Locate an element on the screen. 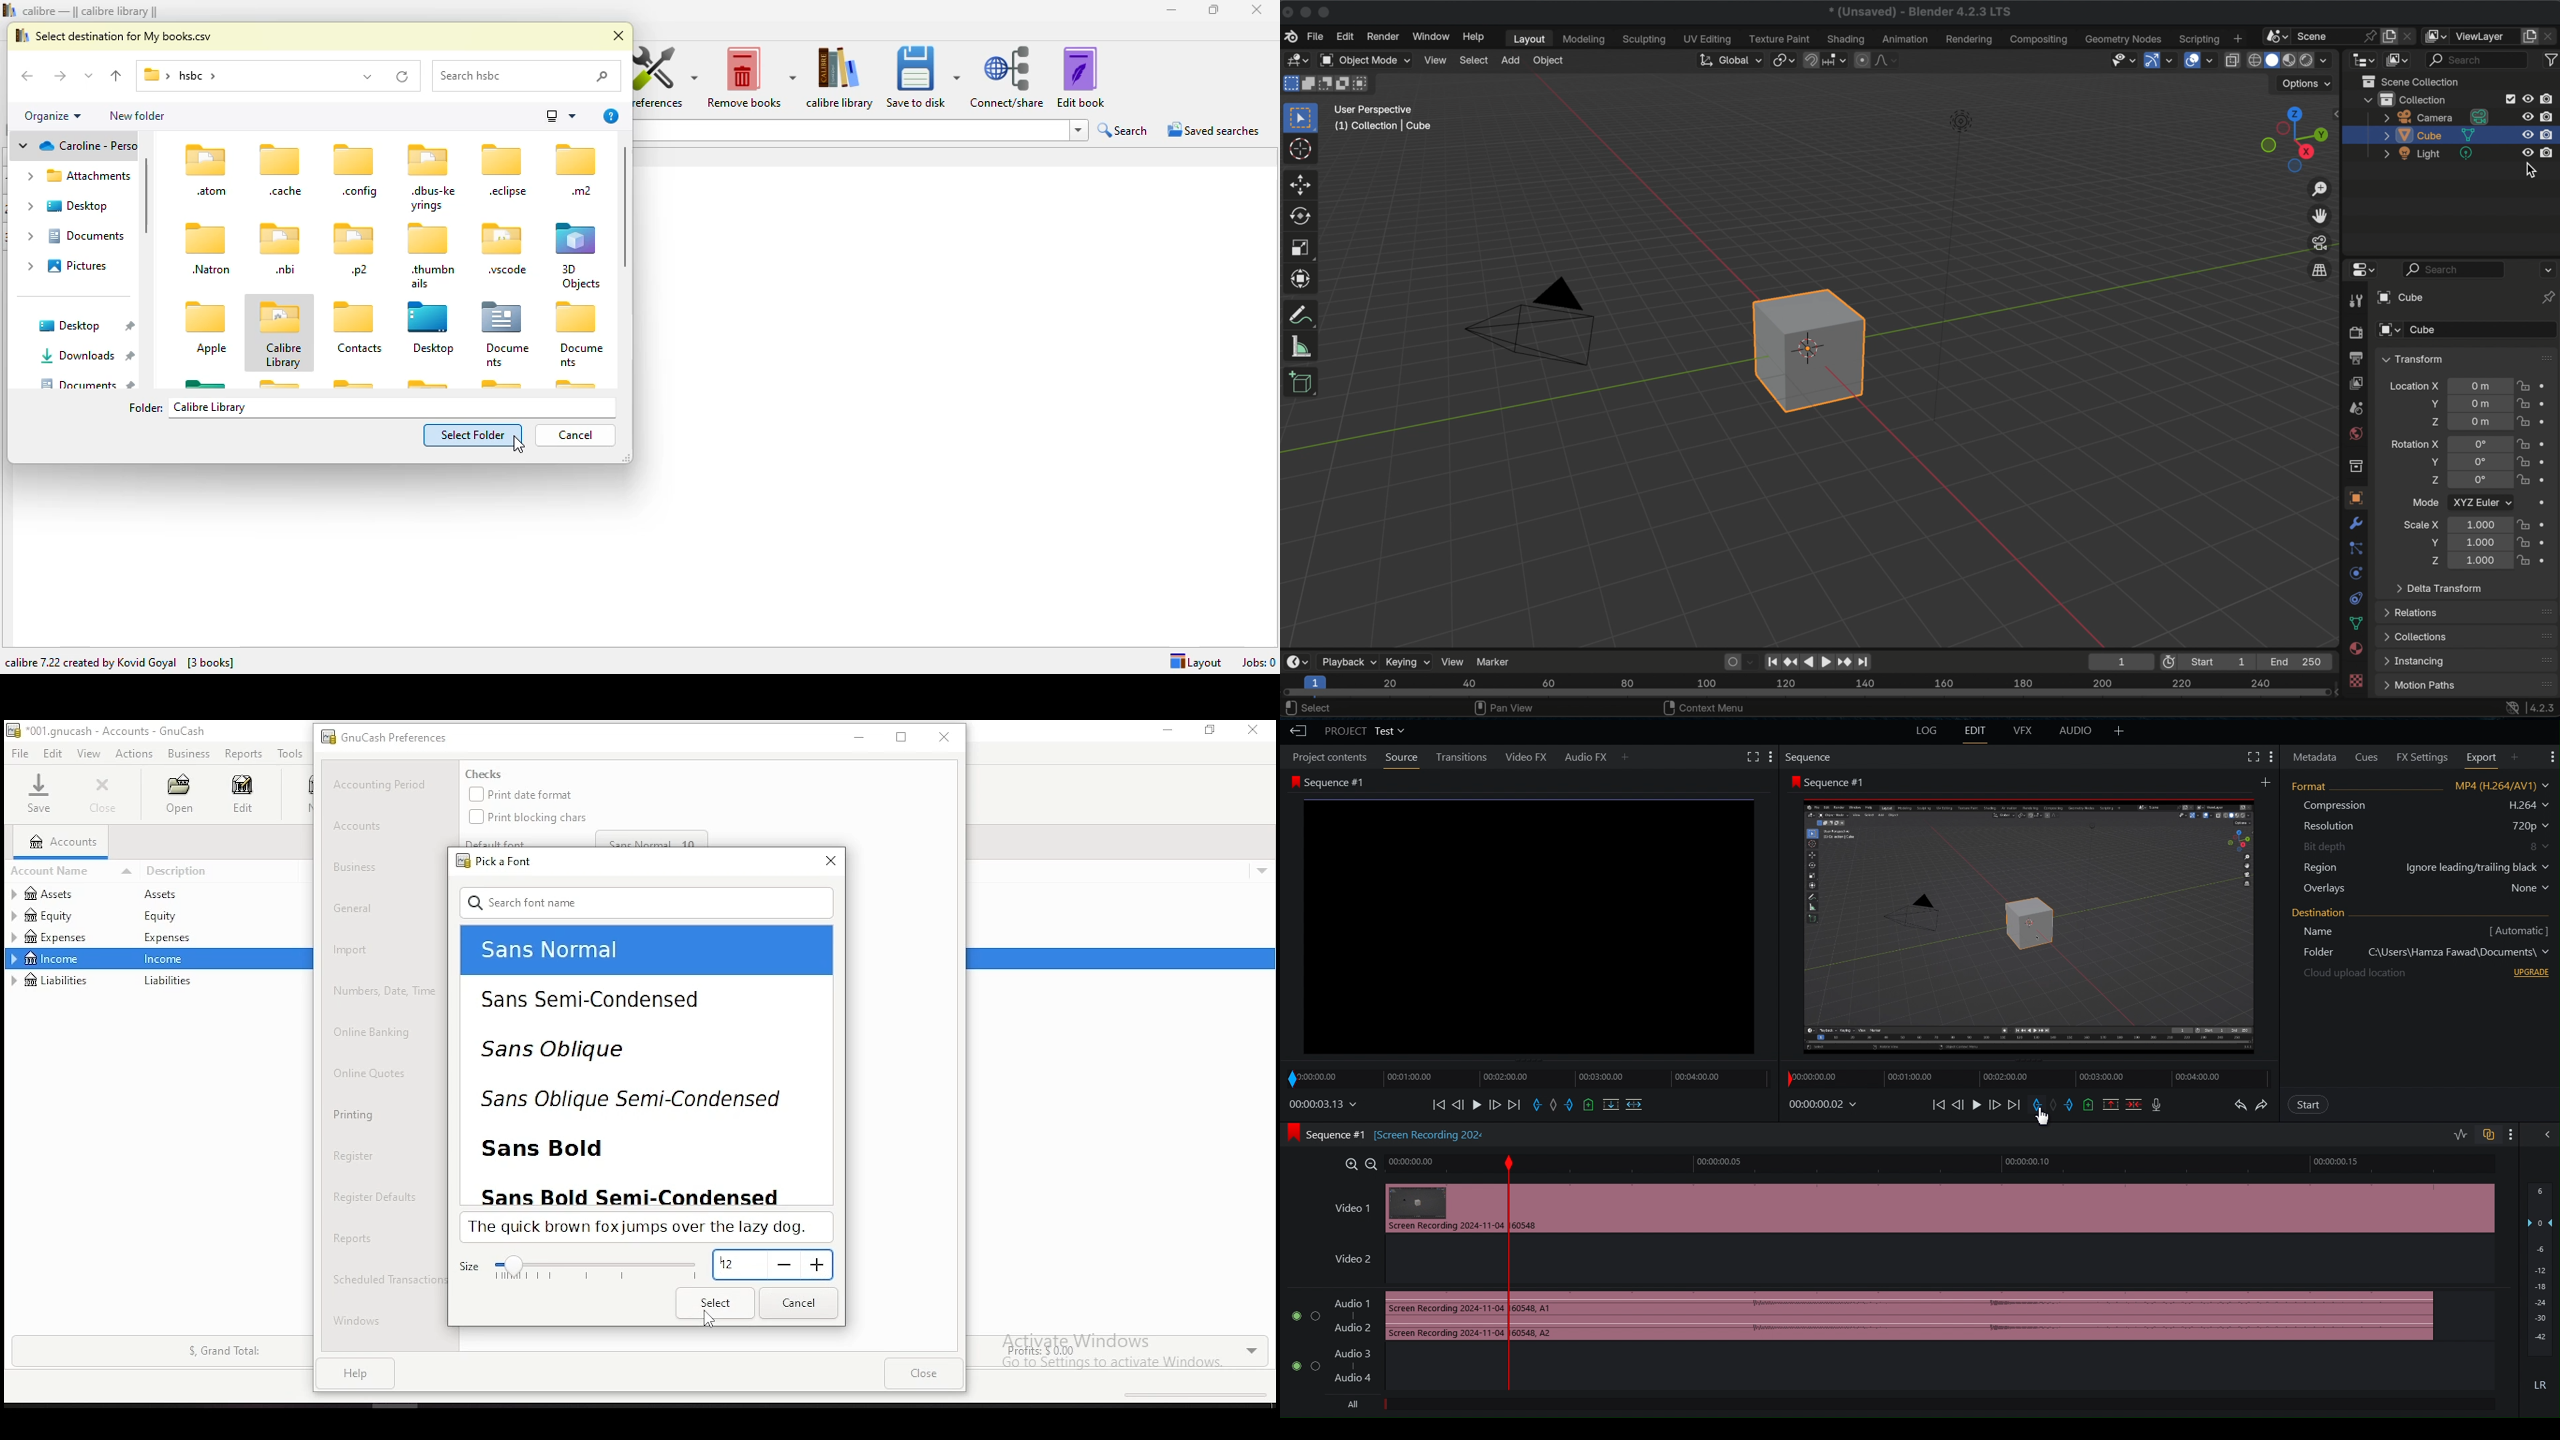  equity is located at coordinates (165, 916).